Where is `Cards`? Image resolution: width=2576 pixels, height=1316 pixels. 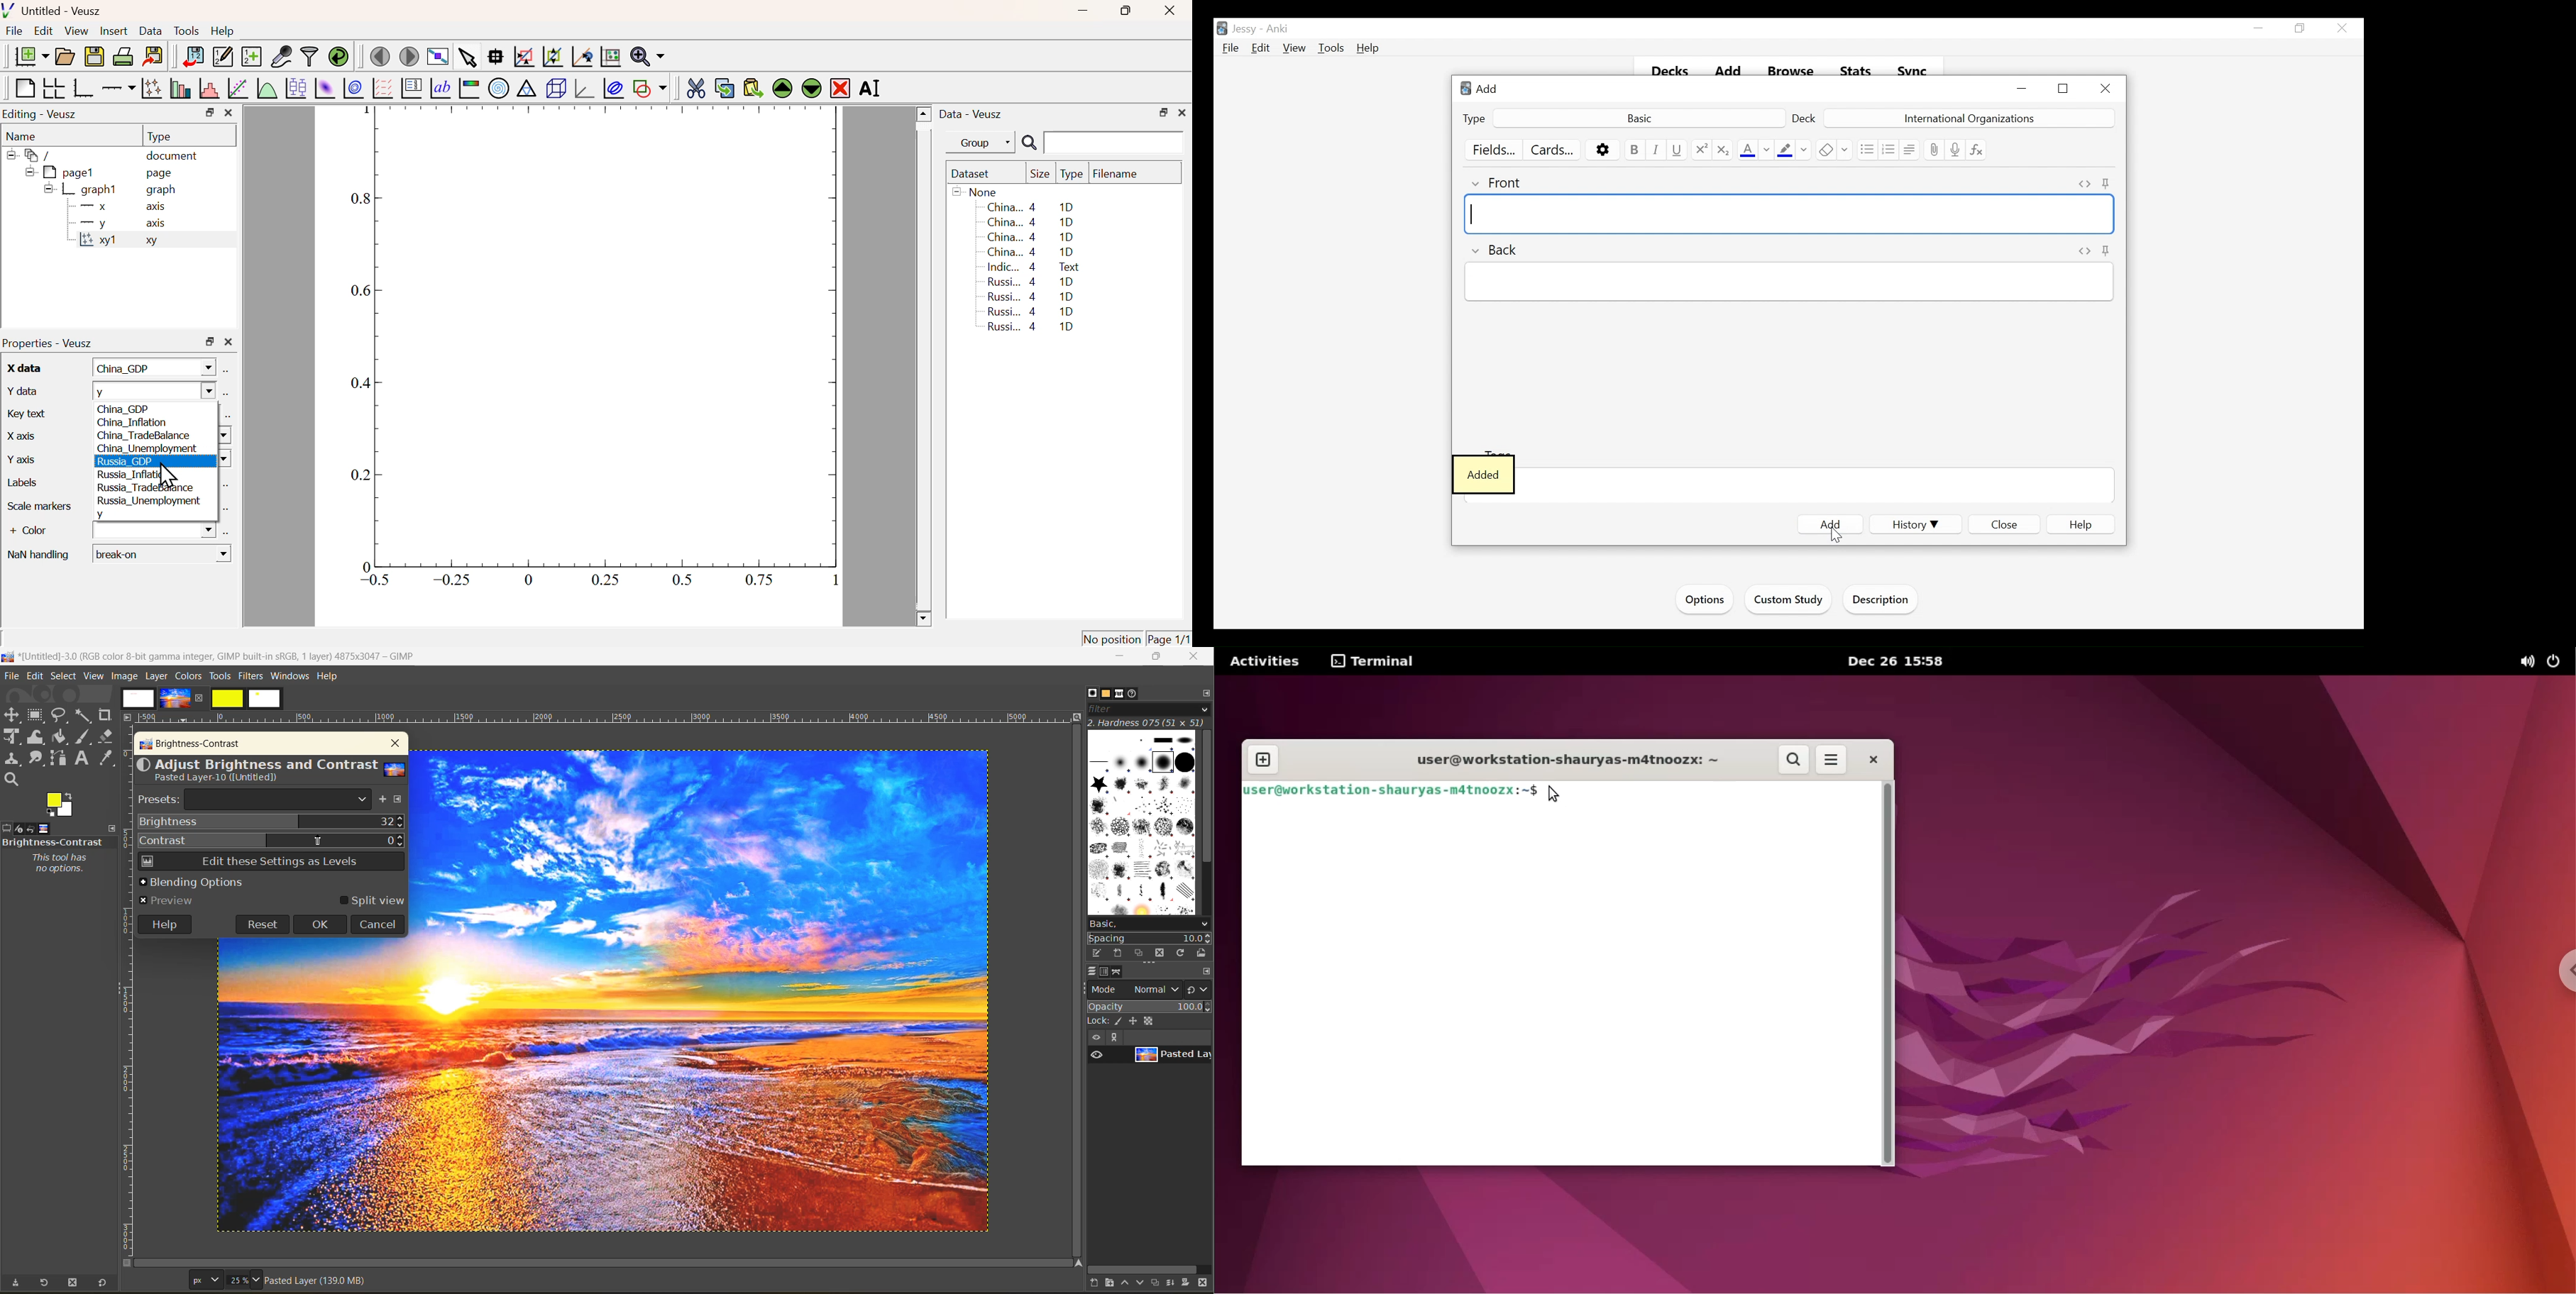 Cards is located at coordinates (1550, 149).